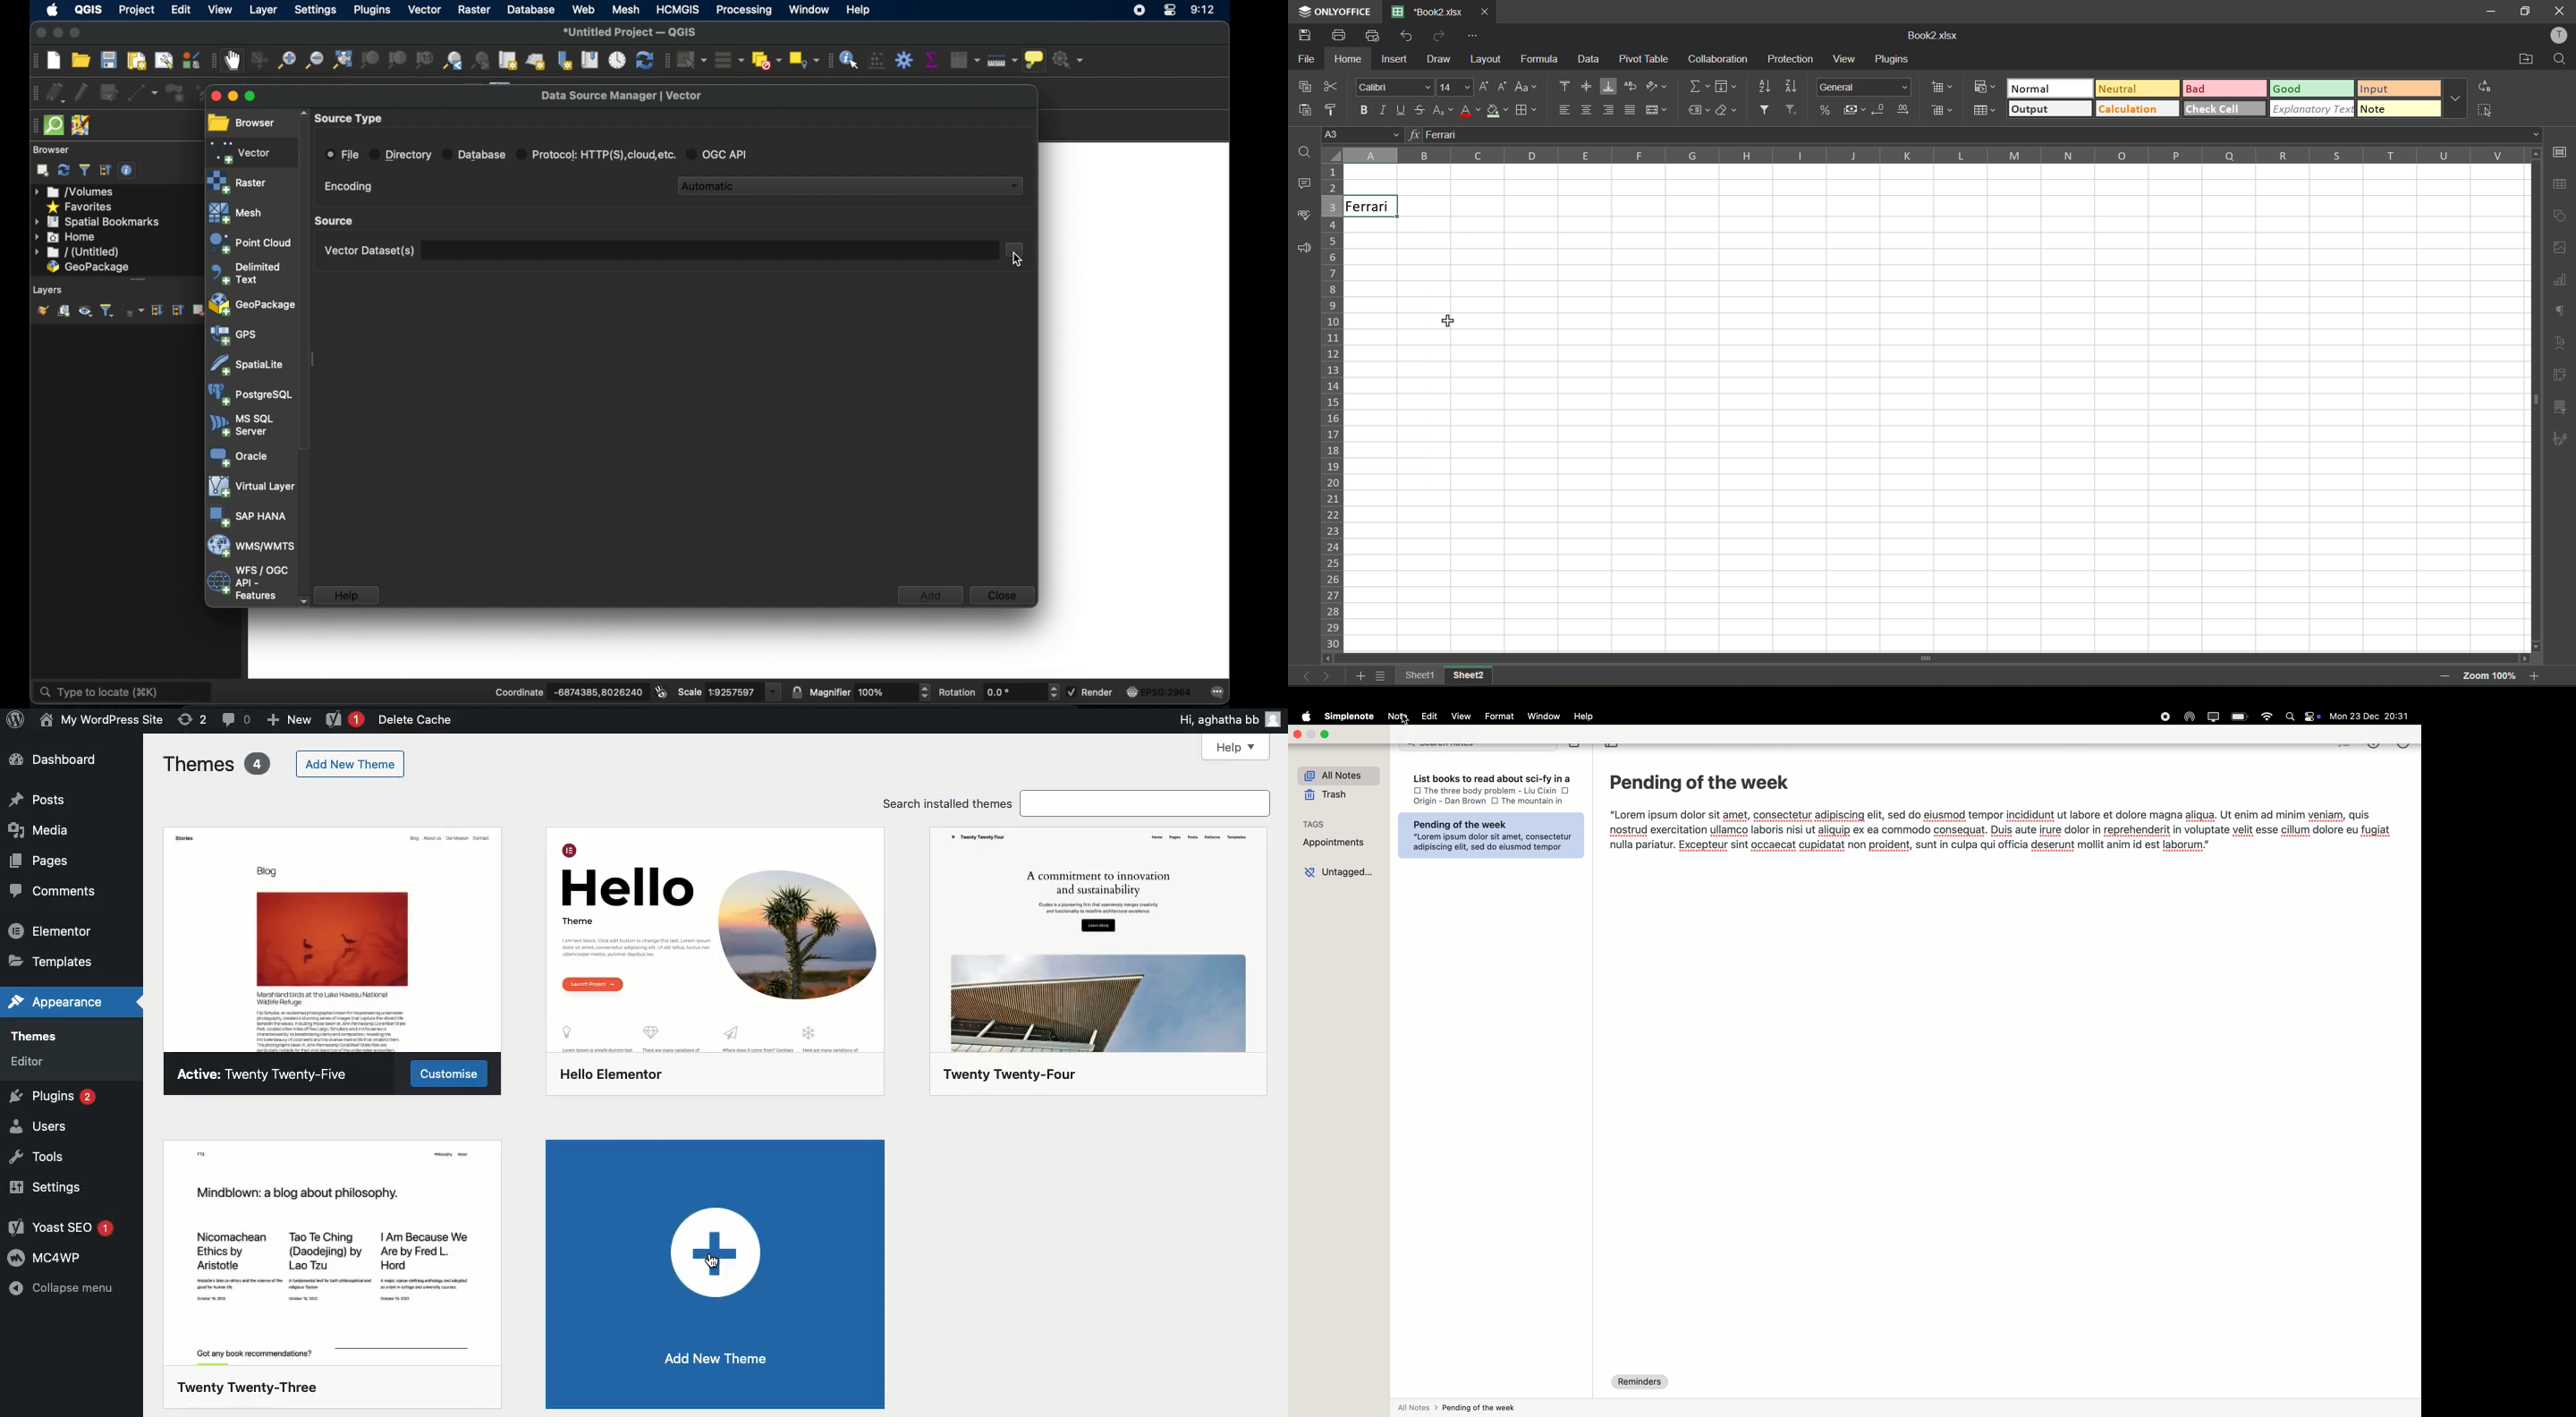 Image resolution: width=2576 pixels, height=1428 pixels. I want to click on all notes, so click(1338, 775).